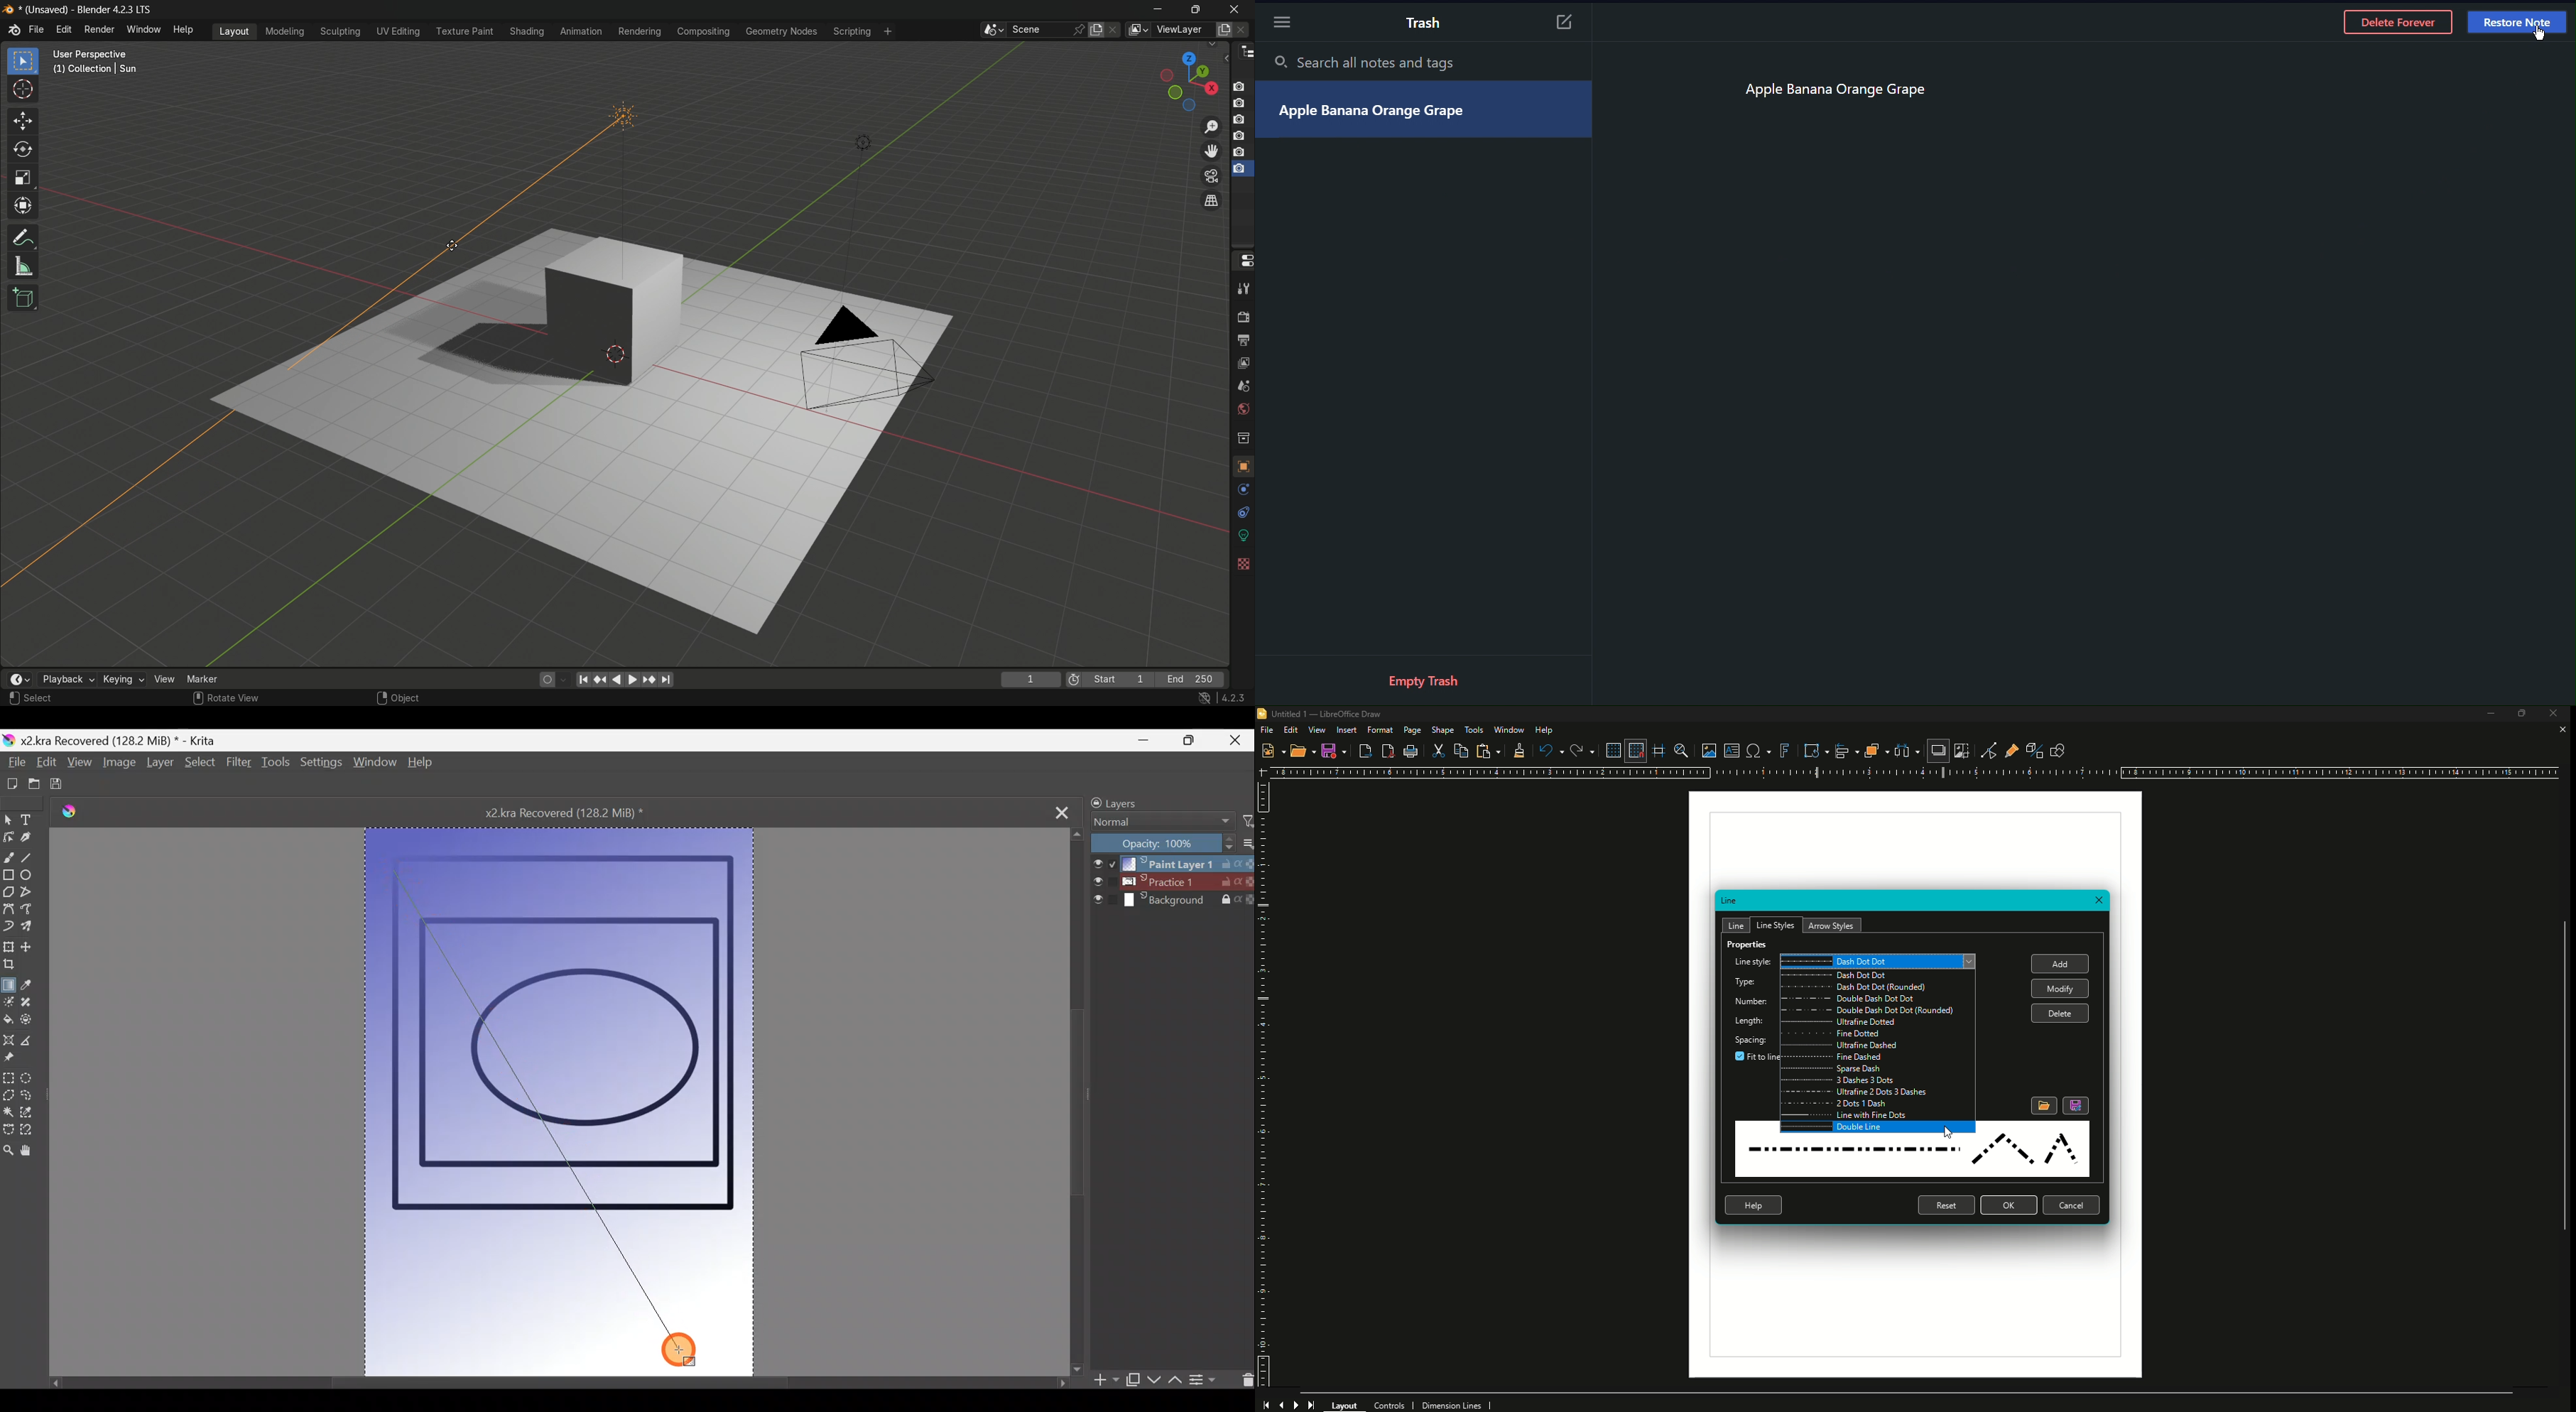 The image size is (2576, 1428). What do you see at coordinates (1412, 753) in the screenshot?
I see `Print` at bounding box center [1412, 753].